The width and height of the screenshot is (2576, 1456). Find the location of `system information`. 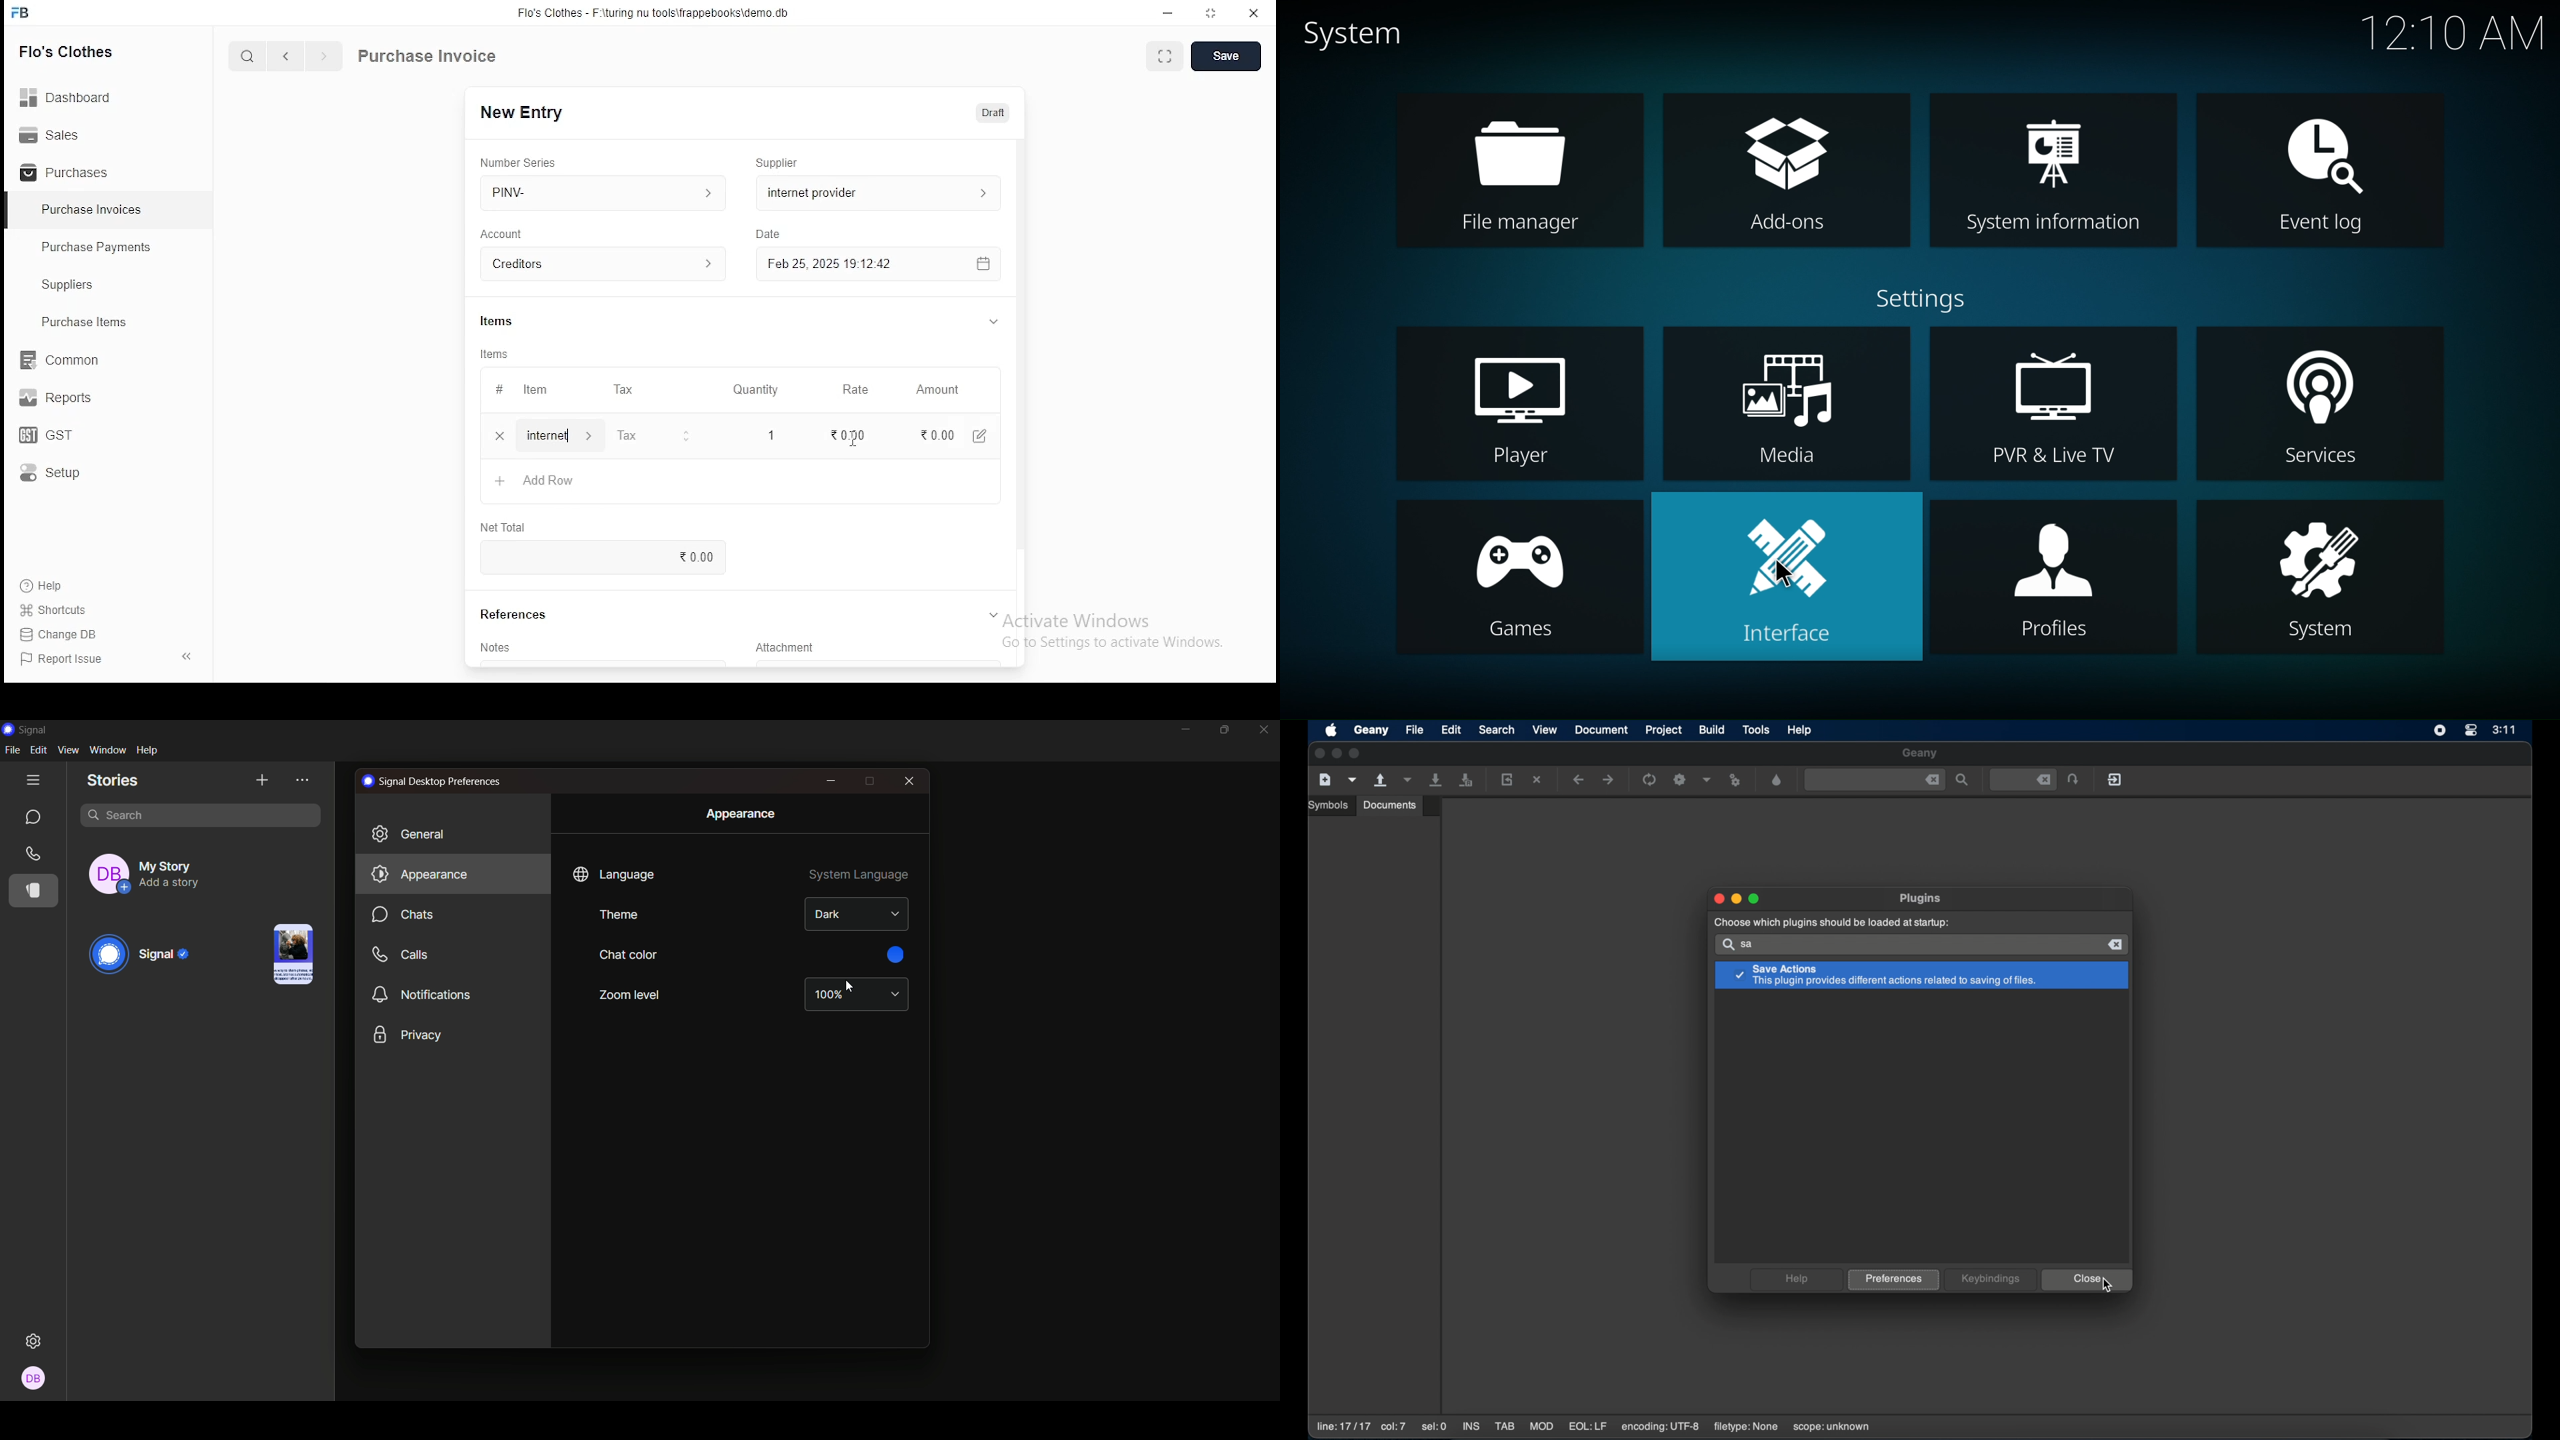

system information is located at coordinates (2053, 167).